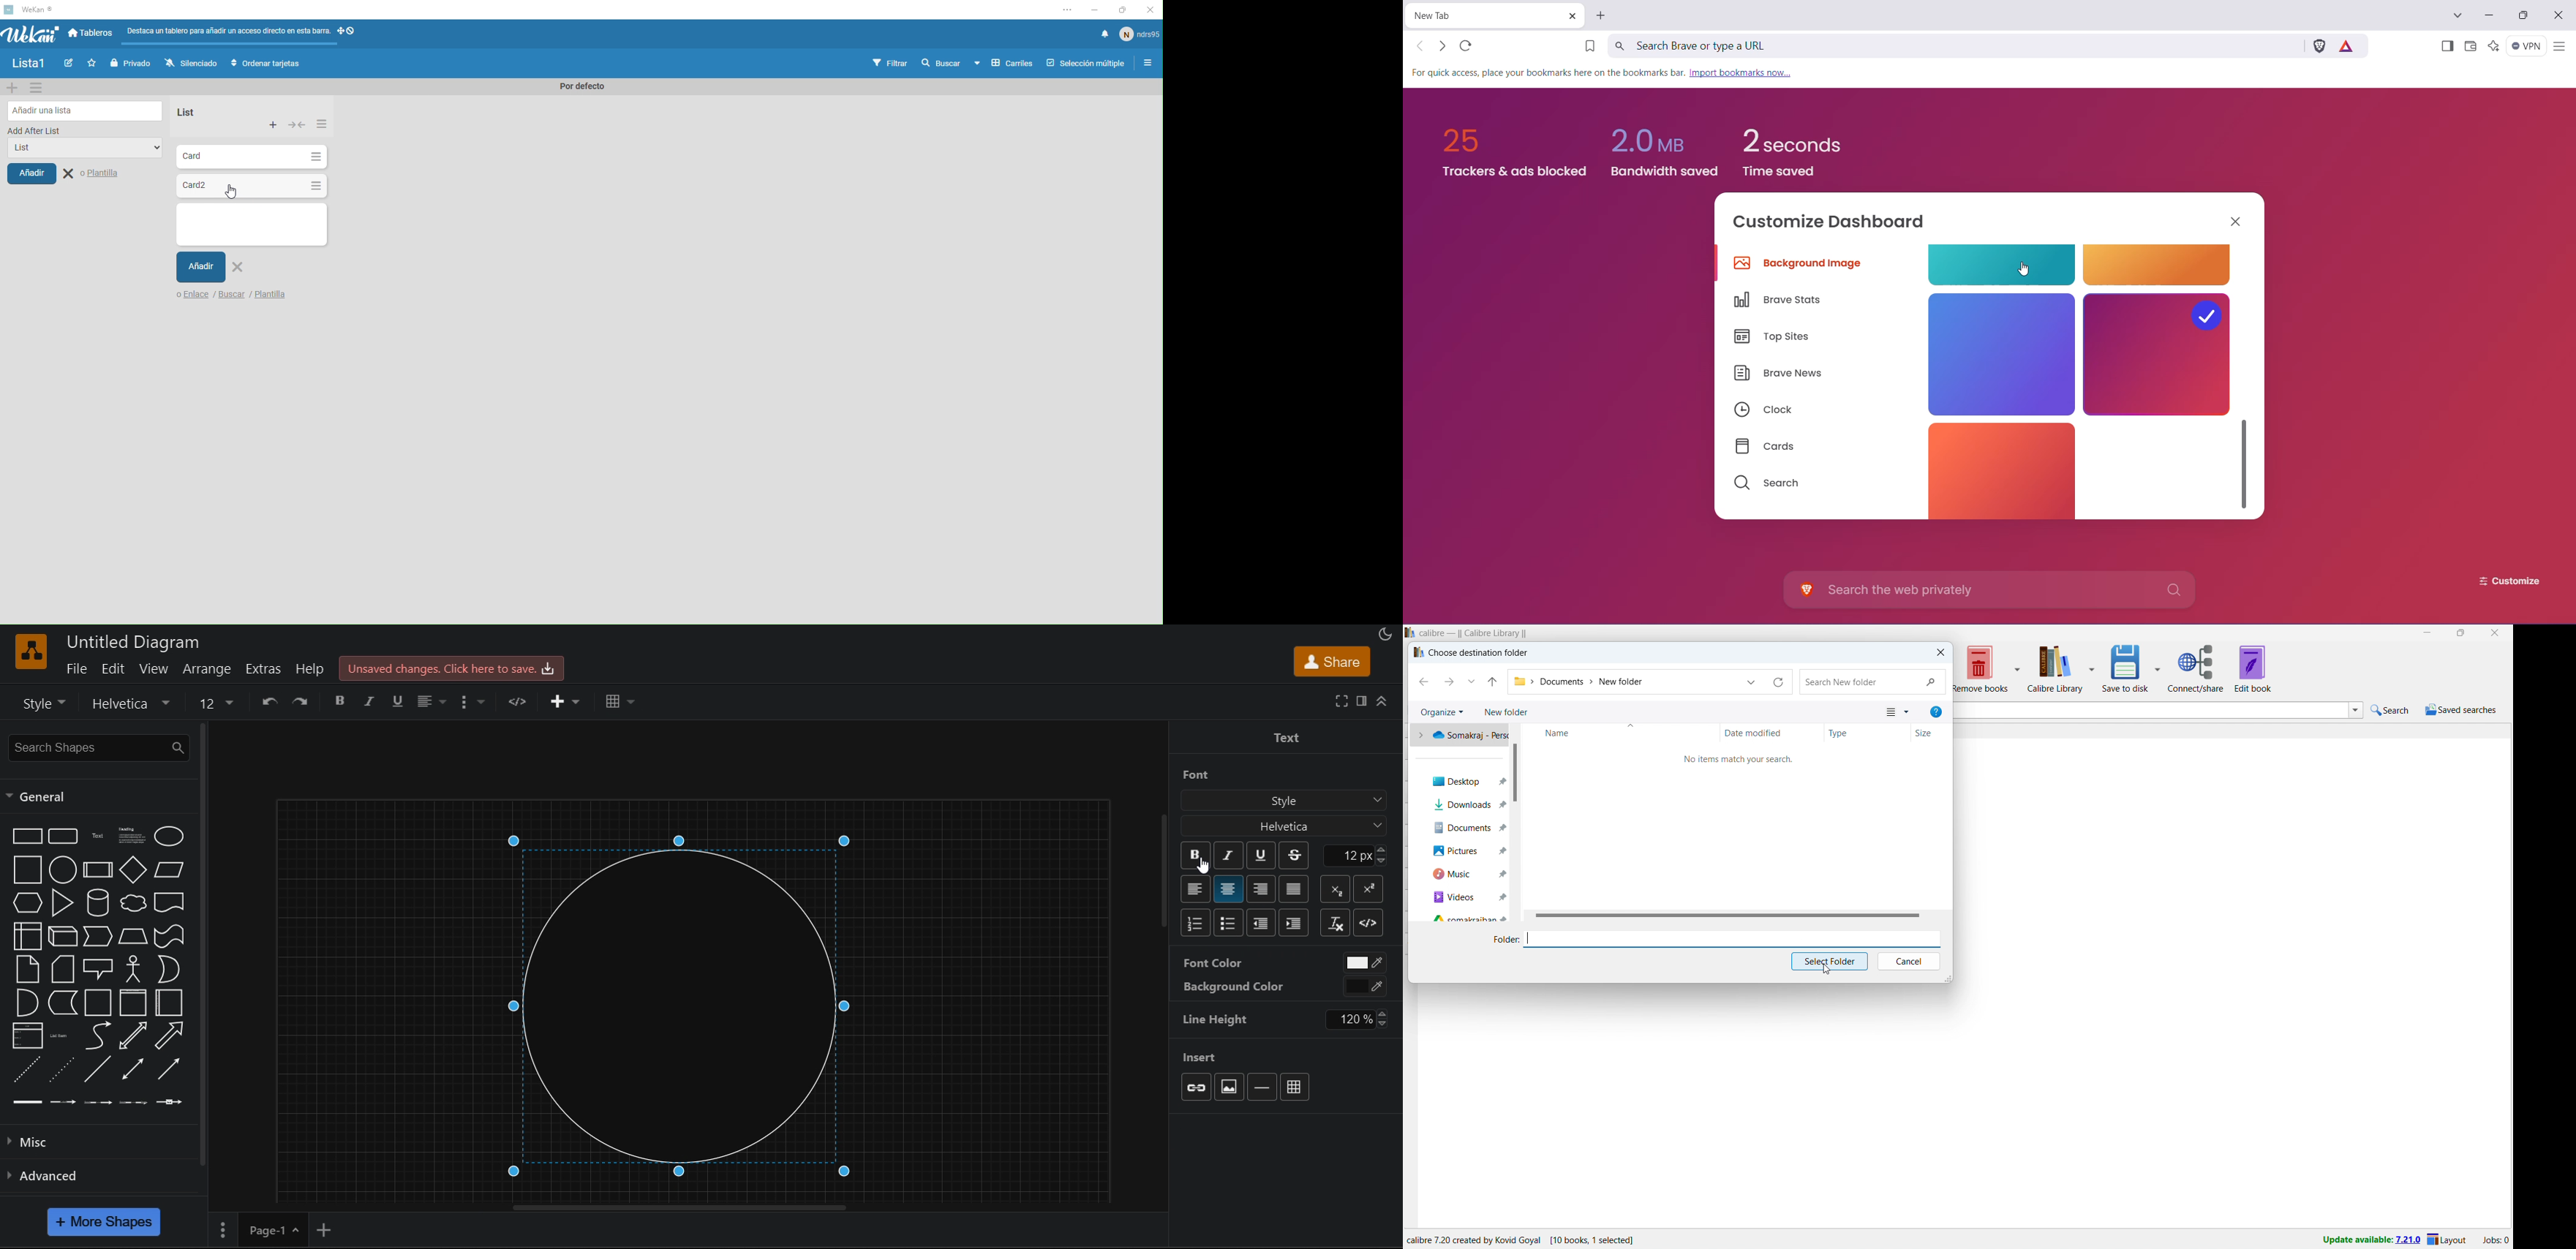  What do you see at coordinates (2559, 47) in the screenshot?
I see `Customize and control Brave` at bounding box center [2559, 47].